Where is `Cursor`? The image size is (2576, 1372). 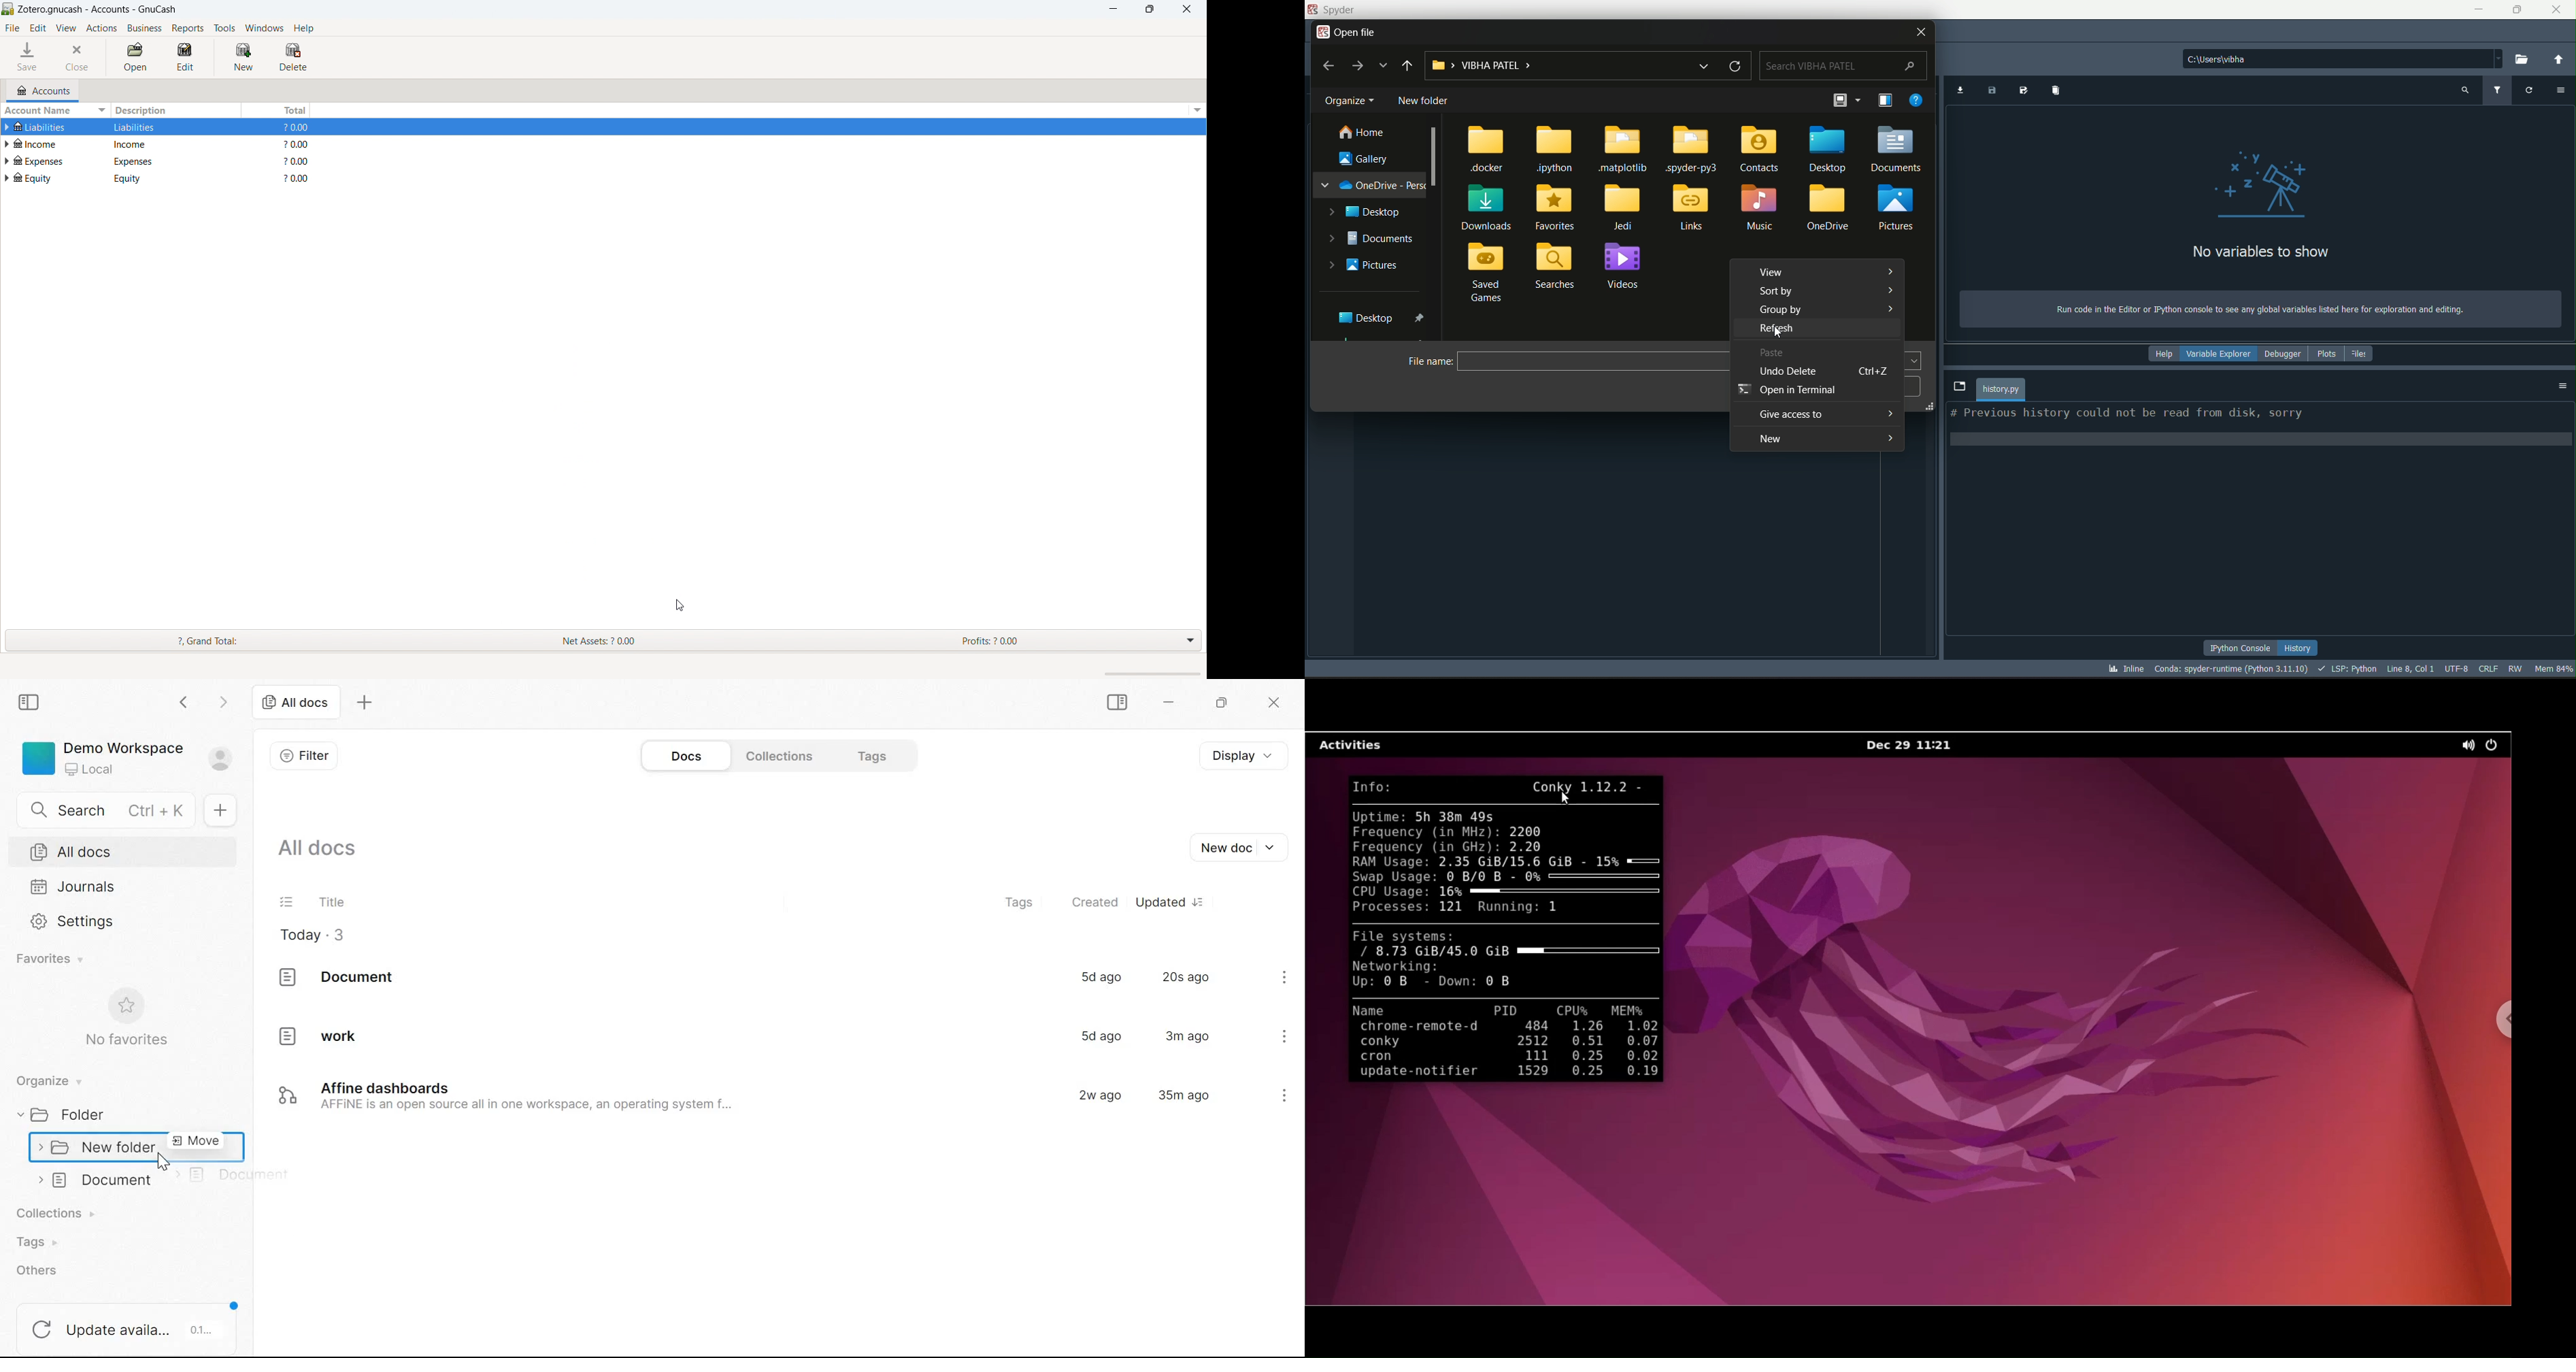
Cursor is located at coordinates (1781, 335).